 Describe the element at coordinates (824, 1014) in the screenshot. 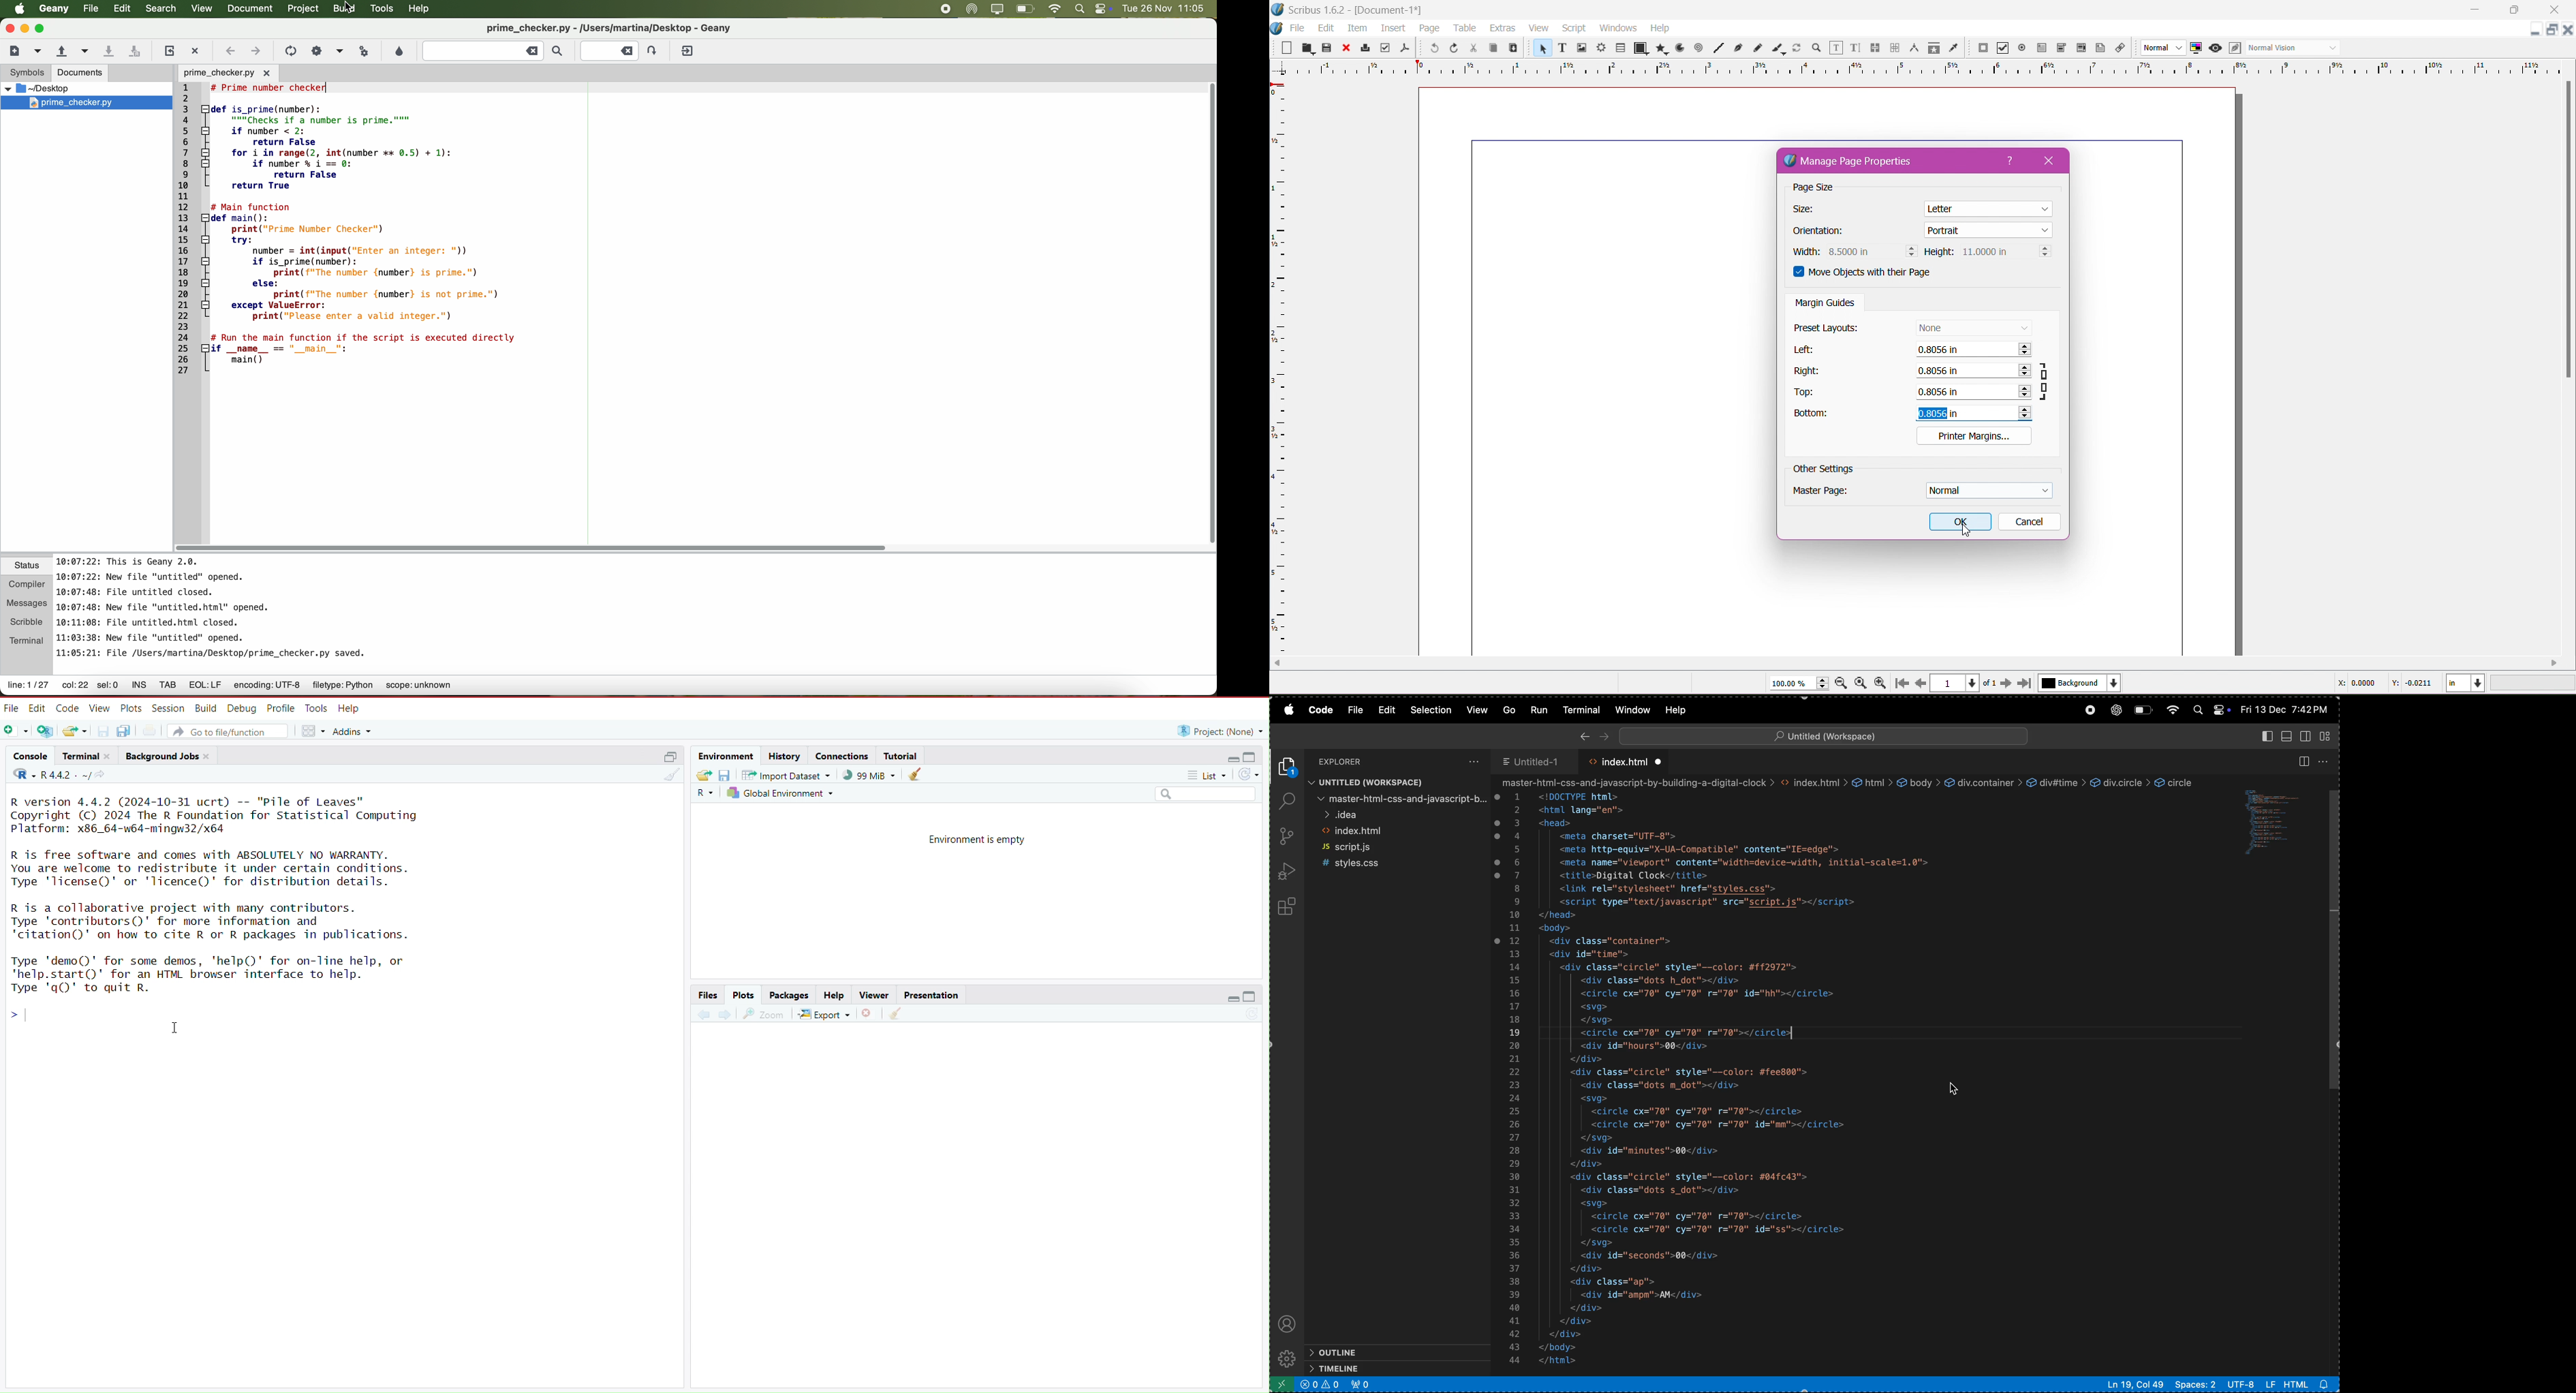

I see `export` at that location.